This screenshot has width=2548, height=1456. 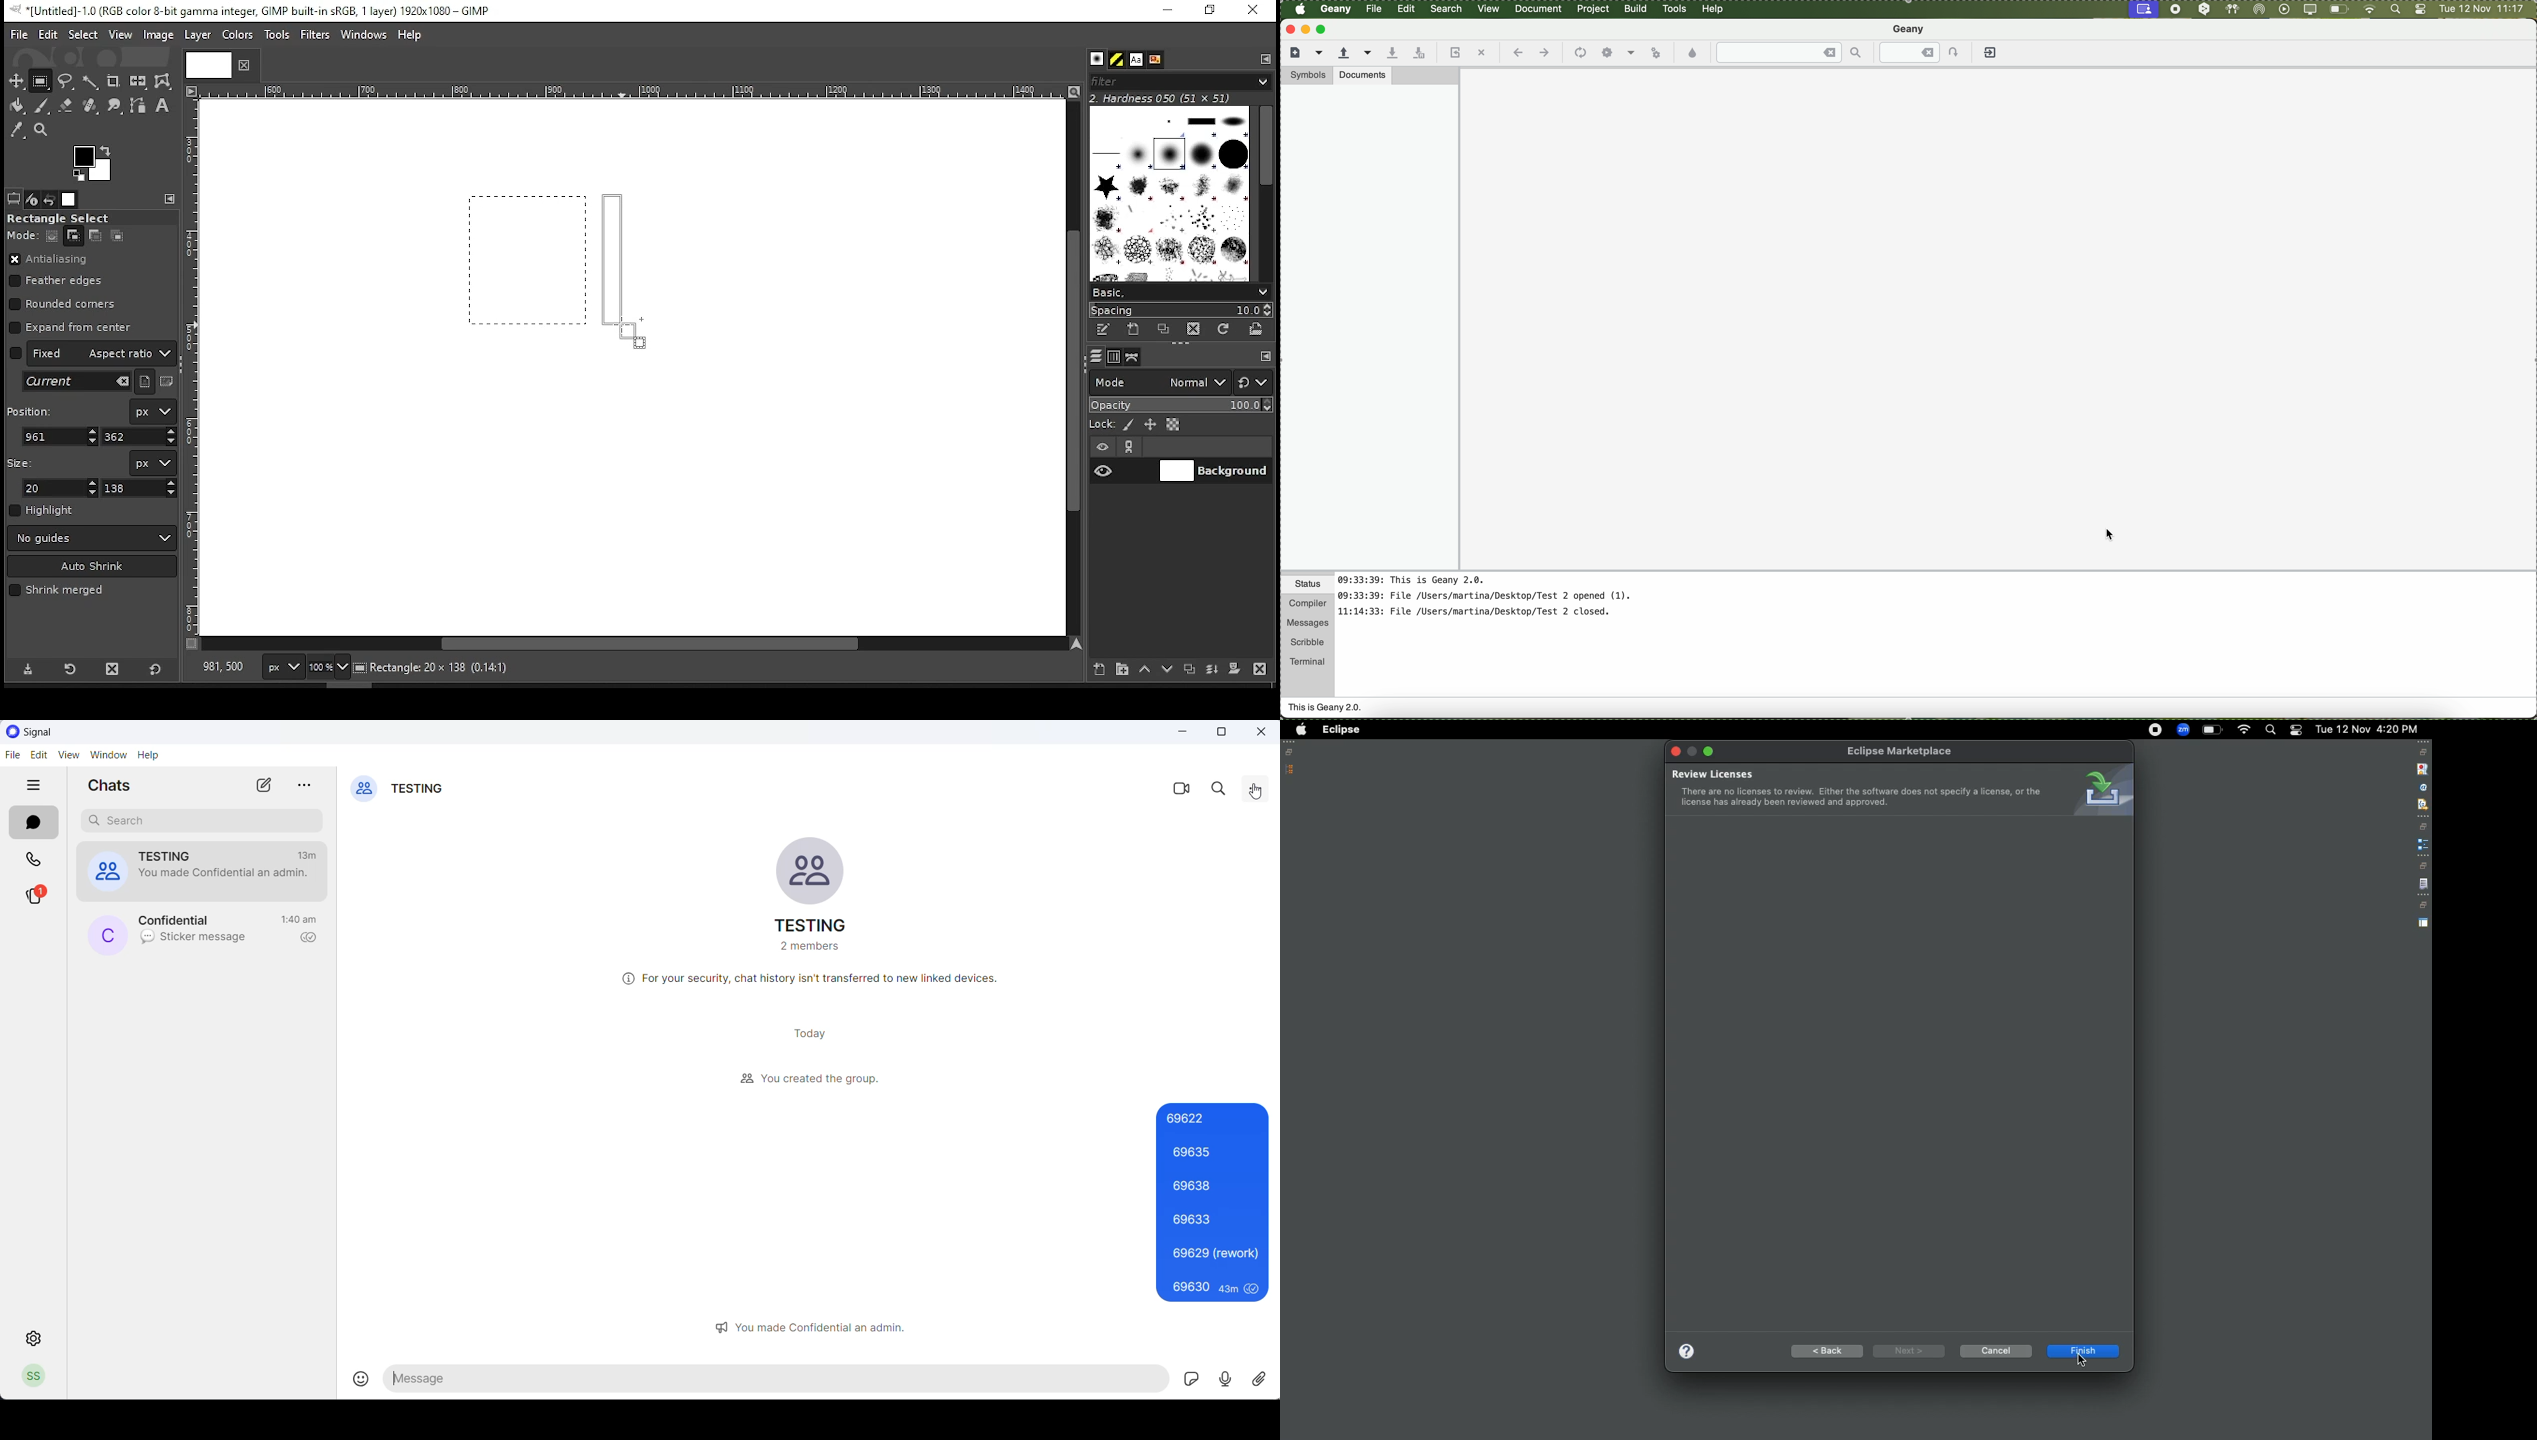 What do you see at coordinates (629, 92) in the screenshot?
I see `` at bounding box center [629, 92].